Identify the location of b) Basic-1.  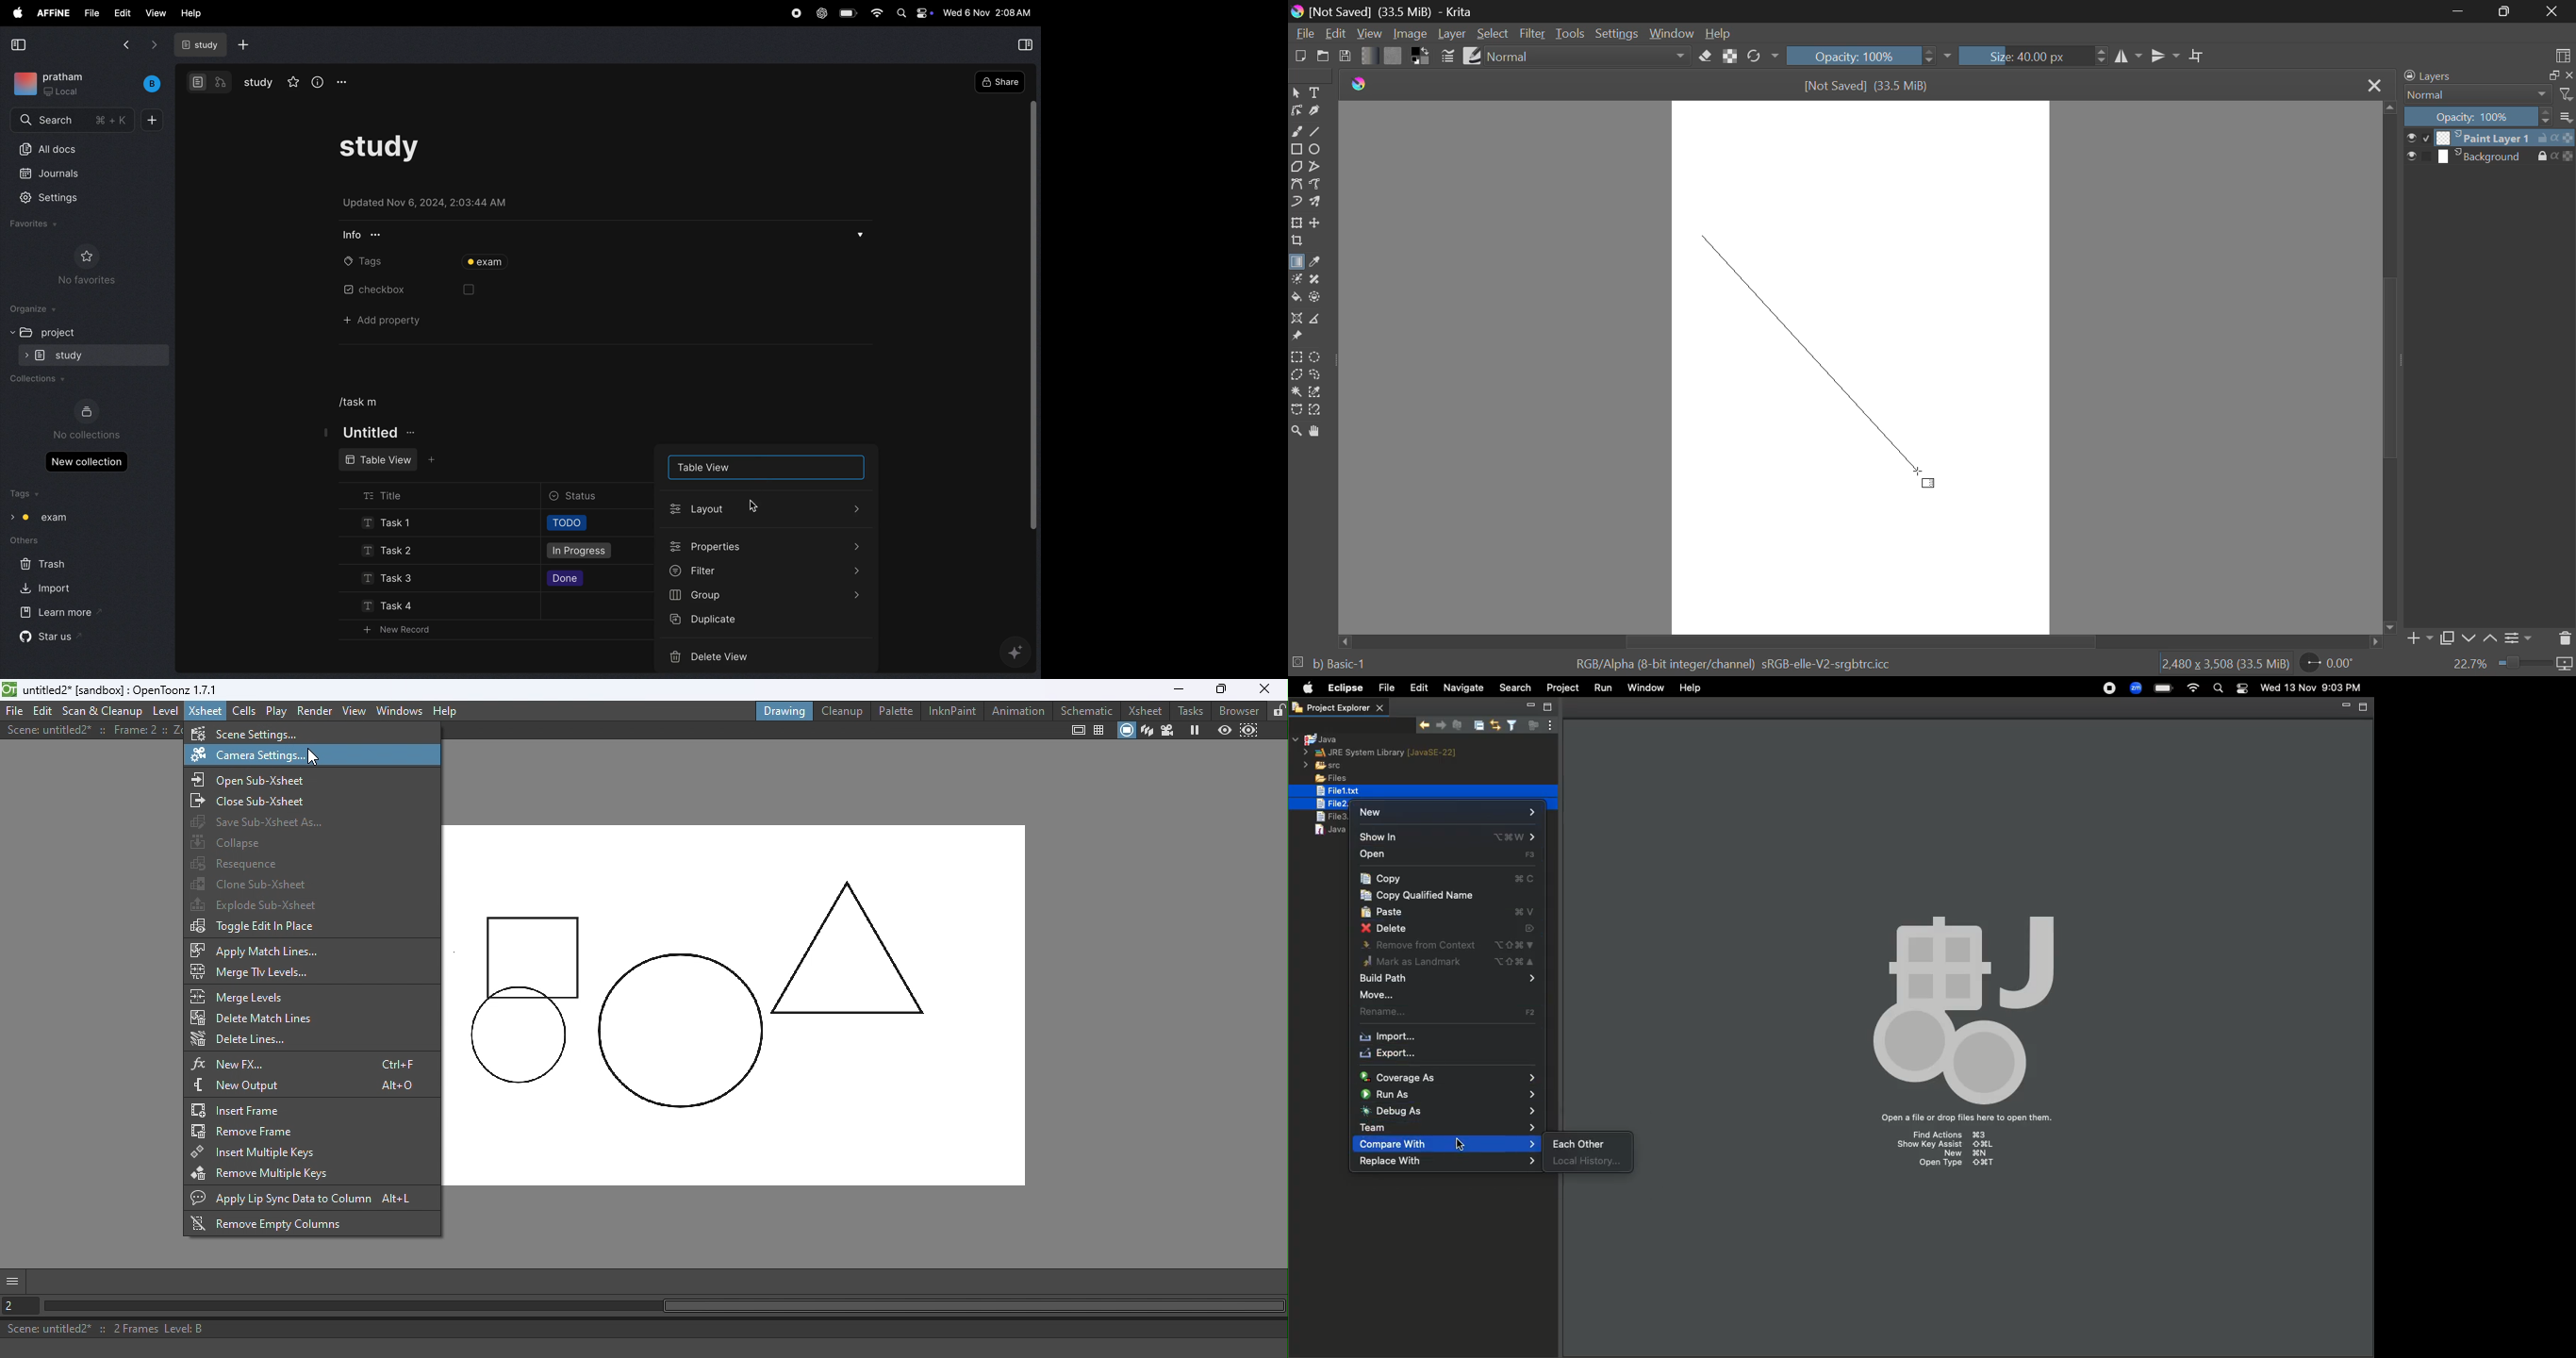
(1330, 665).